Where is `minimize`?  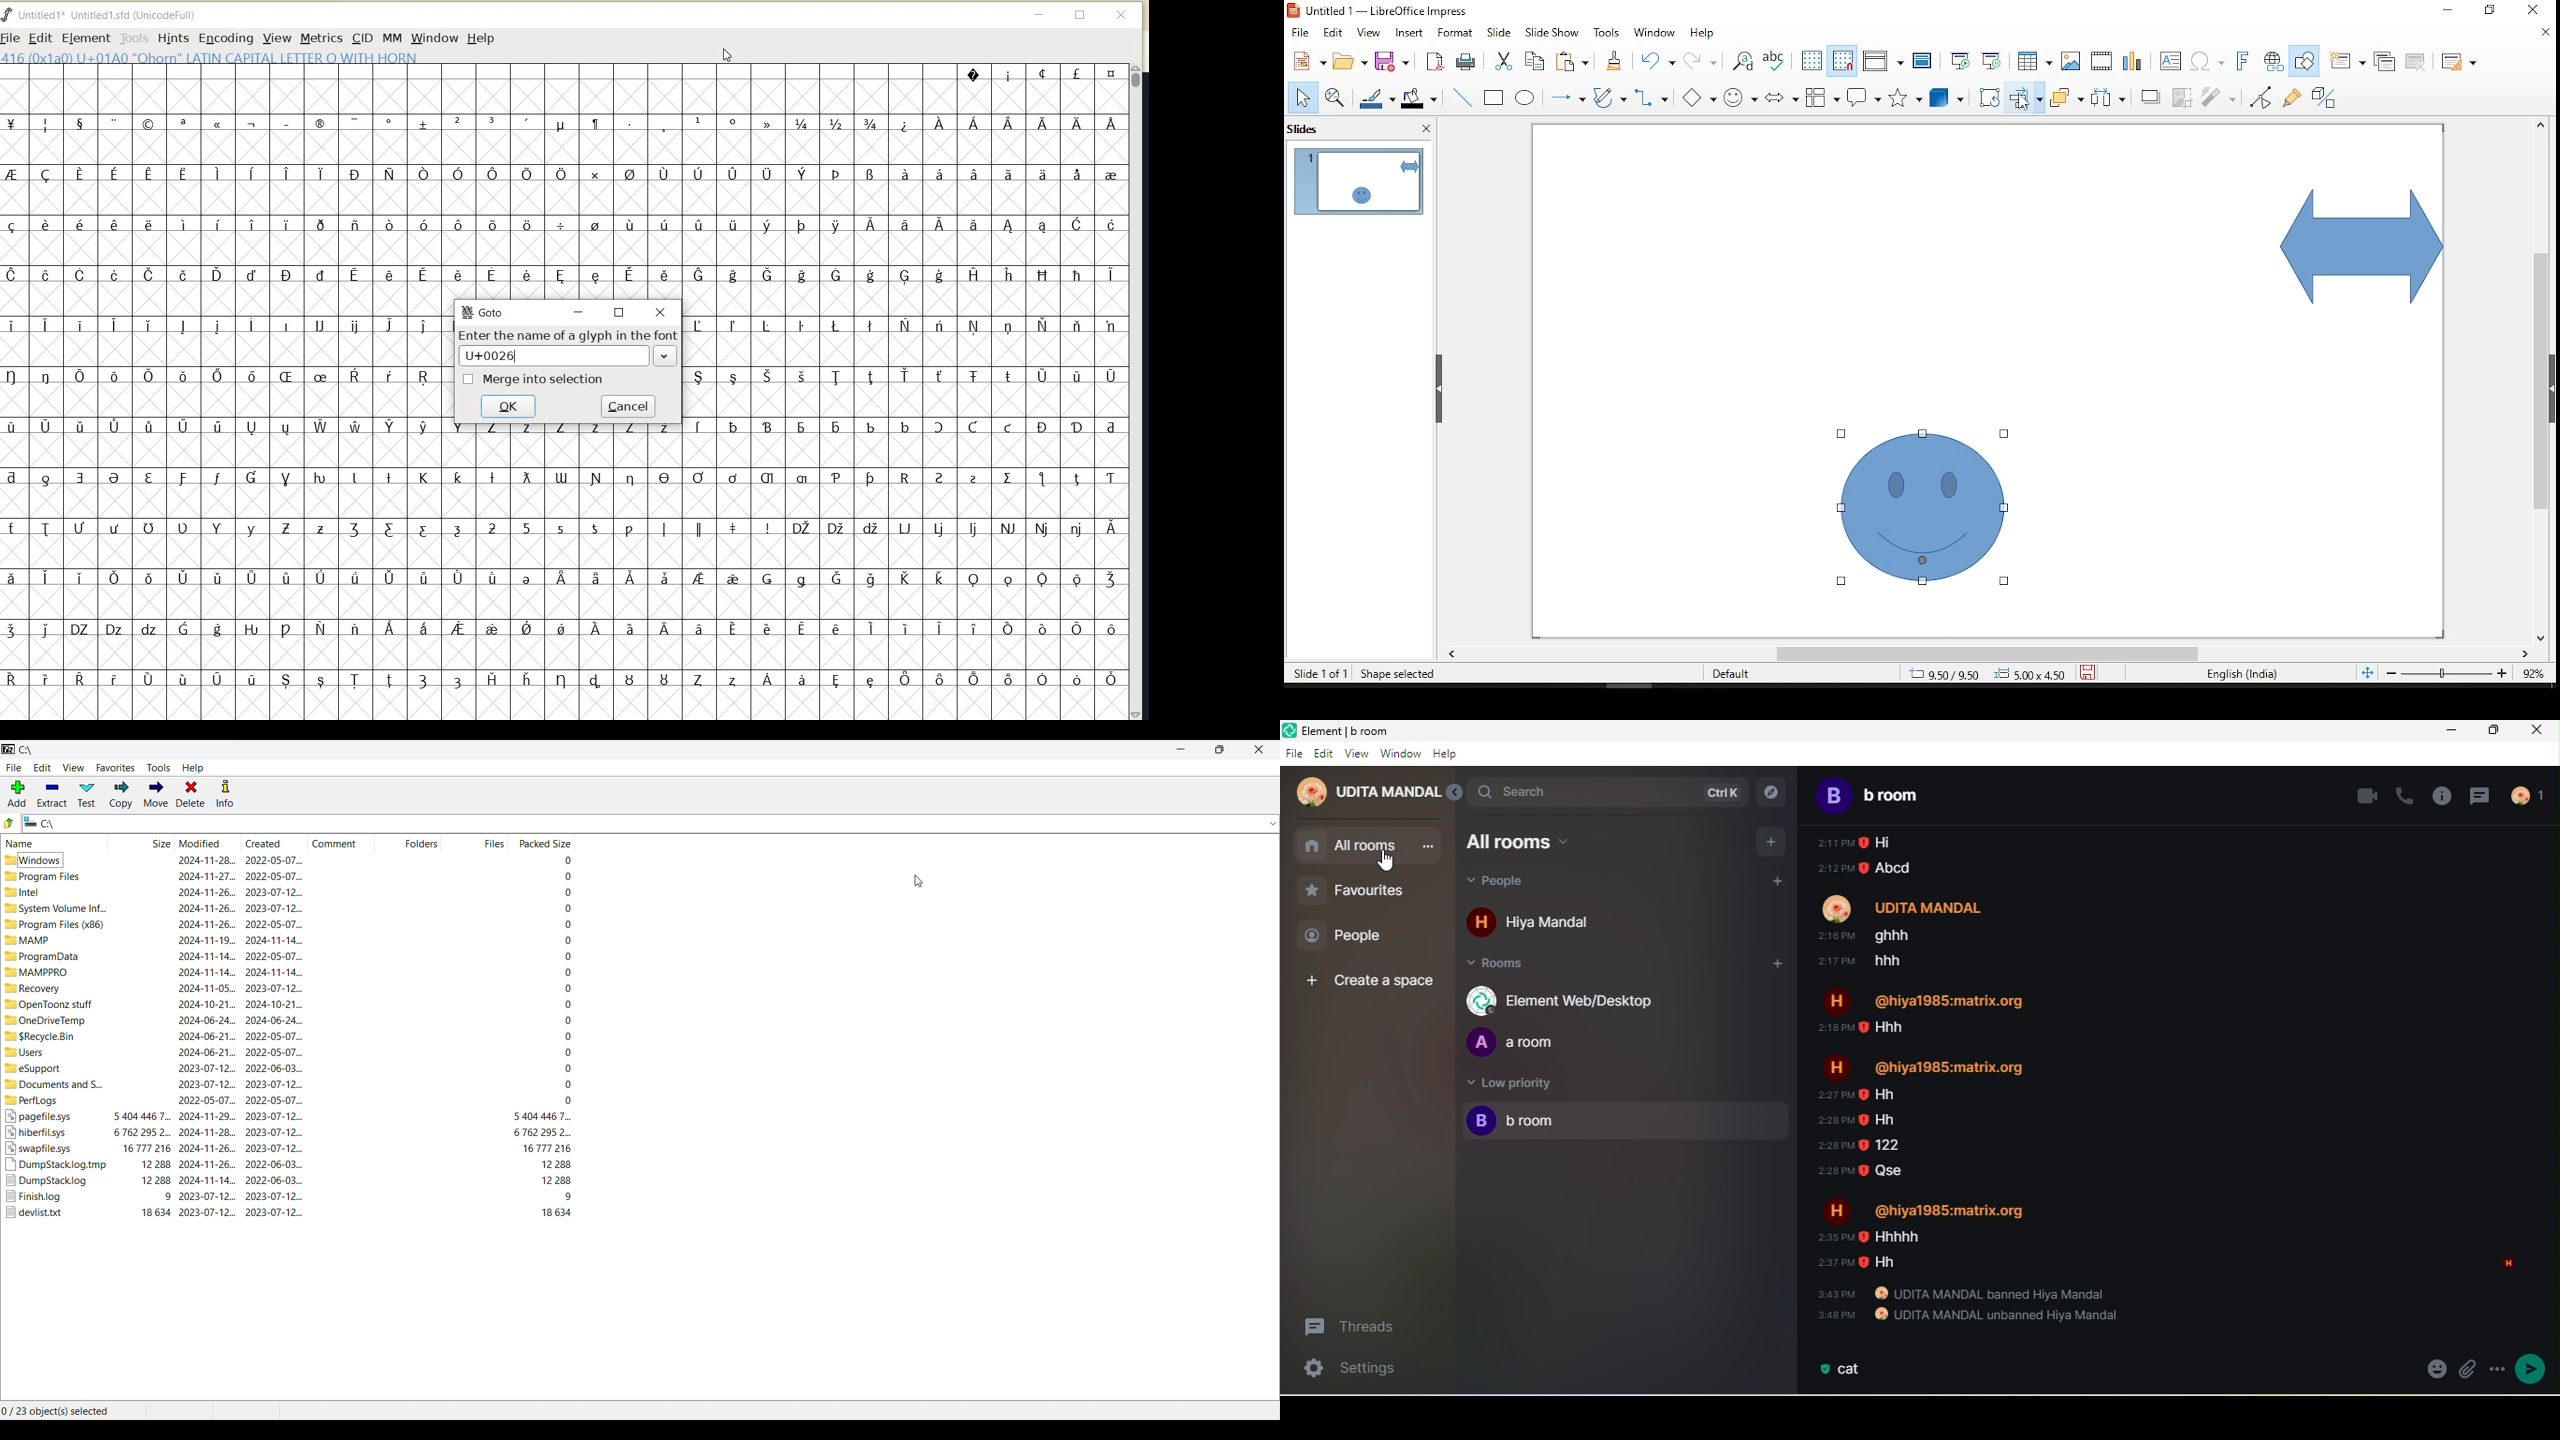 minimize is located at coordinates (2447, 734).